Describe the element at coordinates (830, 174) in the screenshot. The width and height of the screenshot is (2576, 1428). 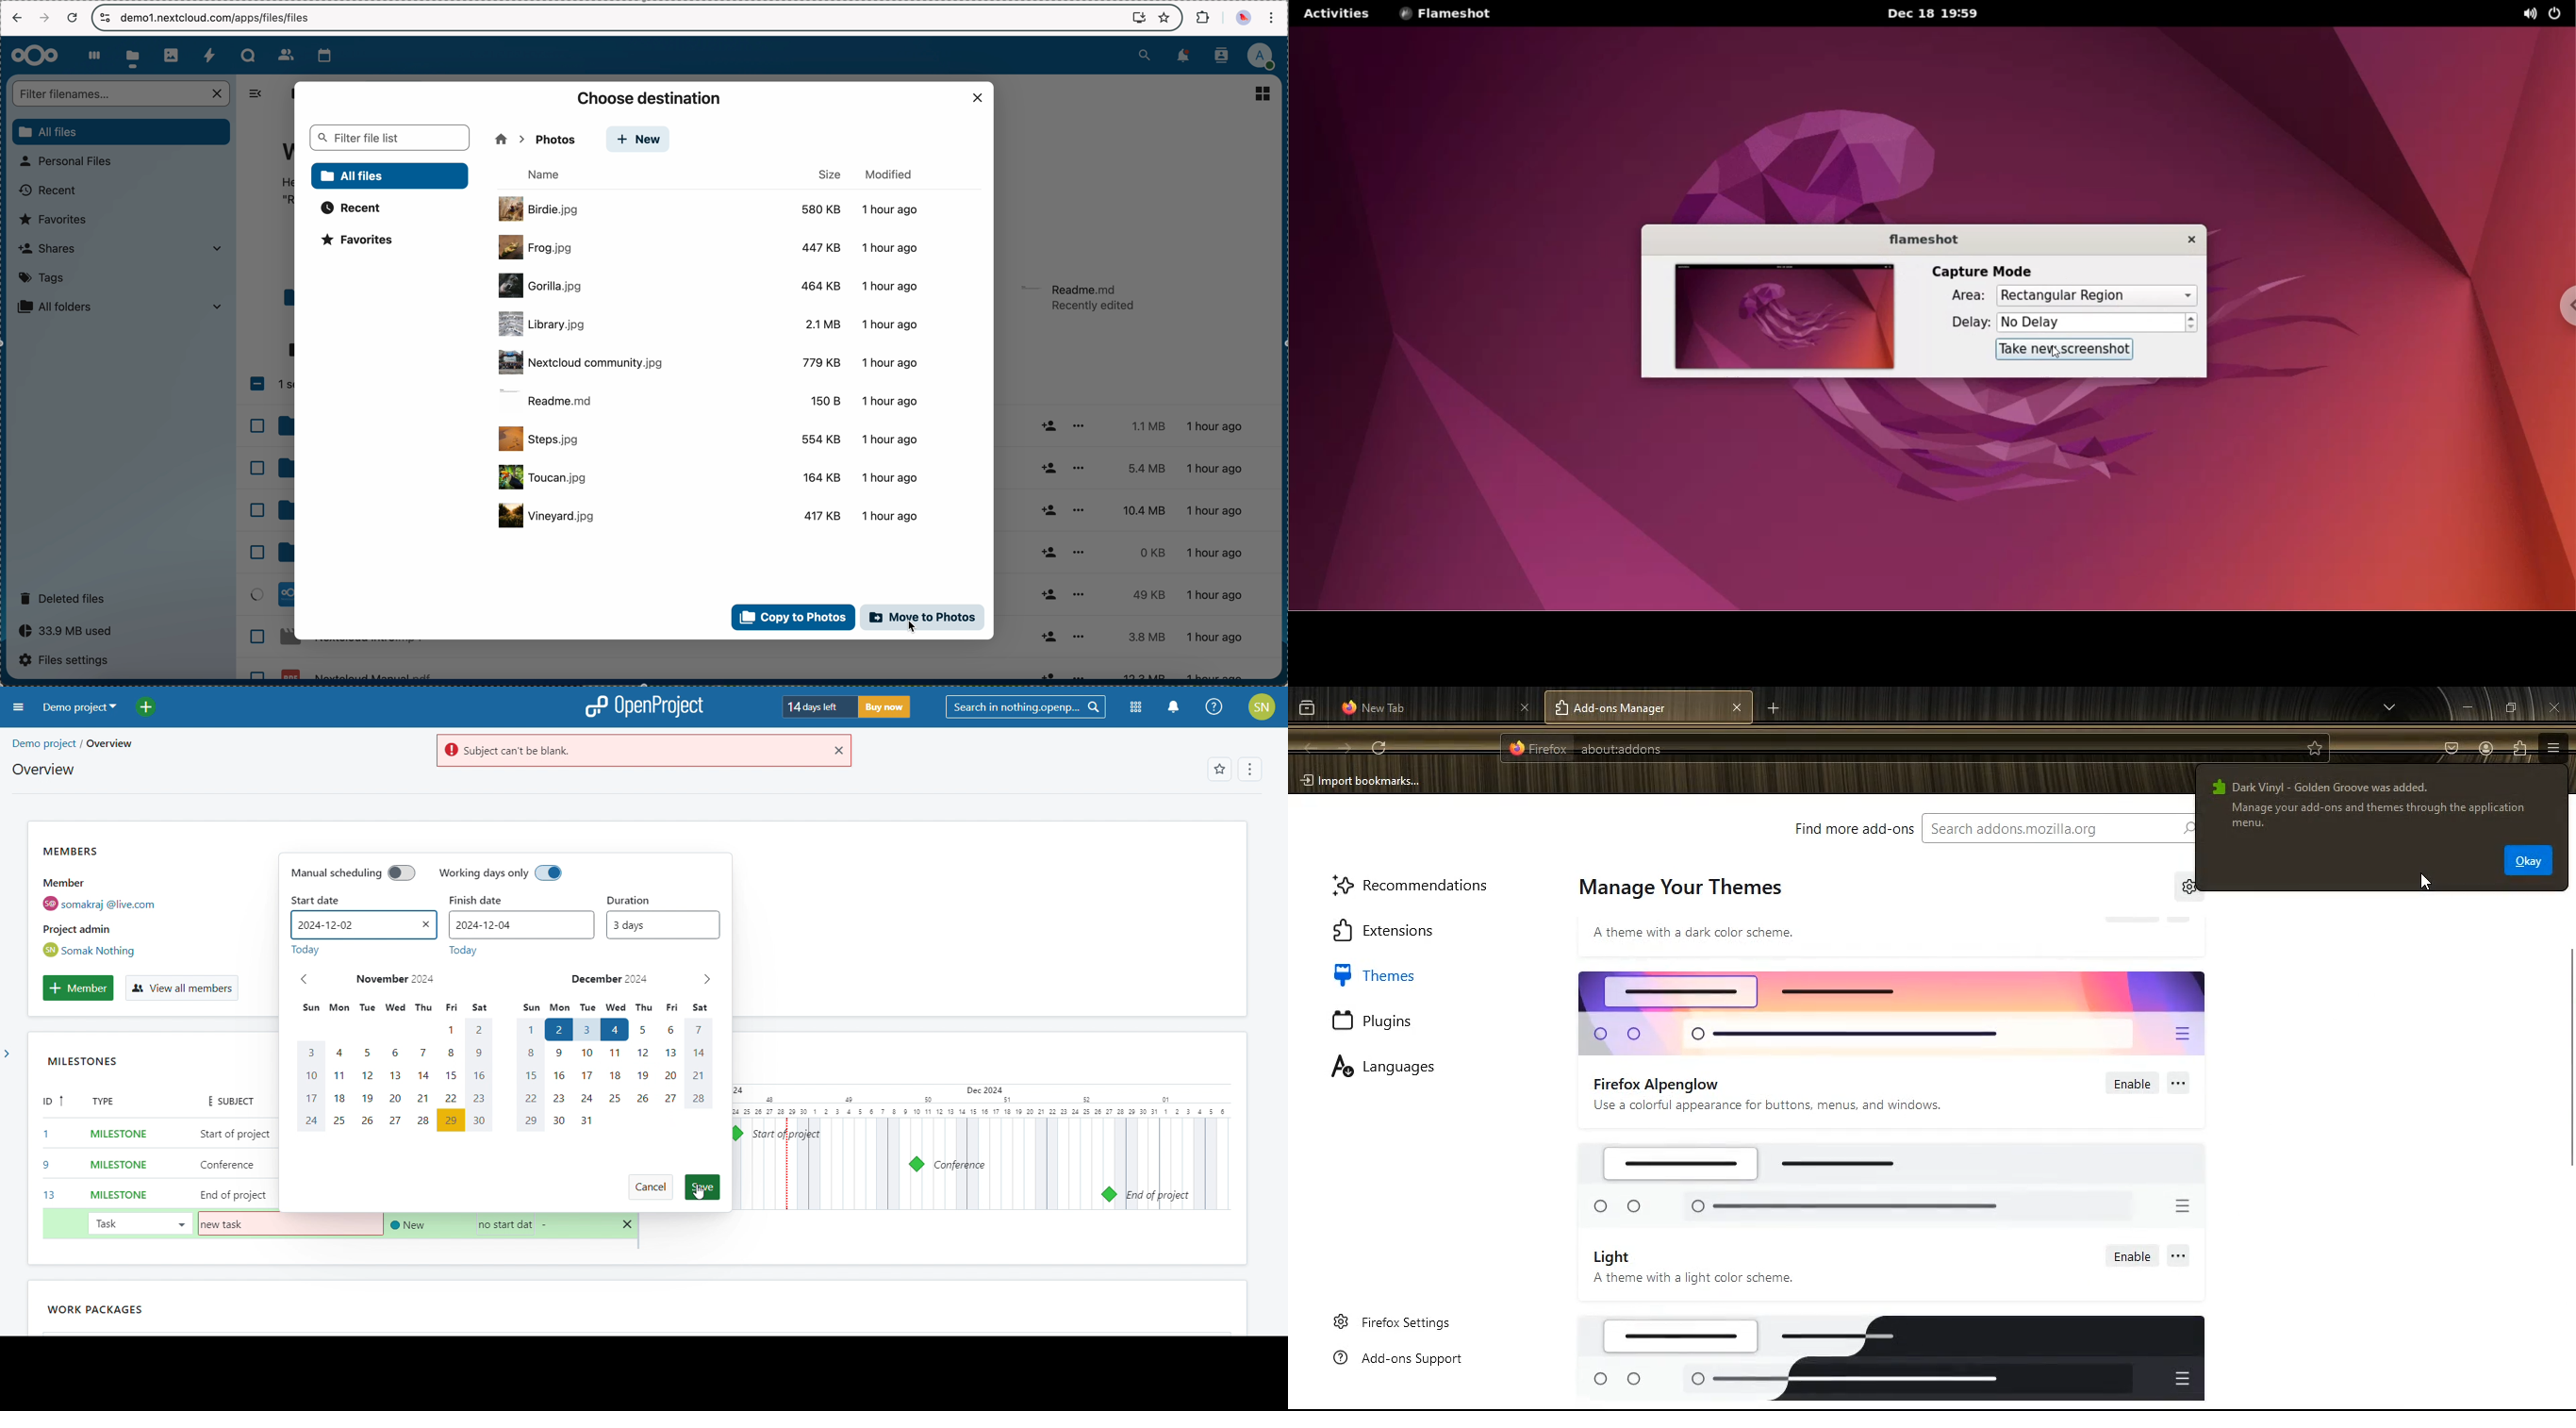
I see `size` at that location.